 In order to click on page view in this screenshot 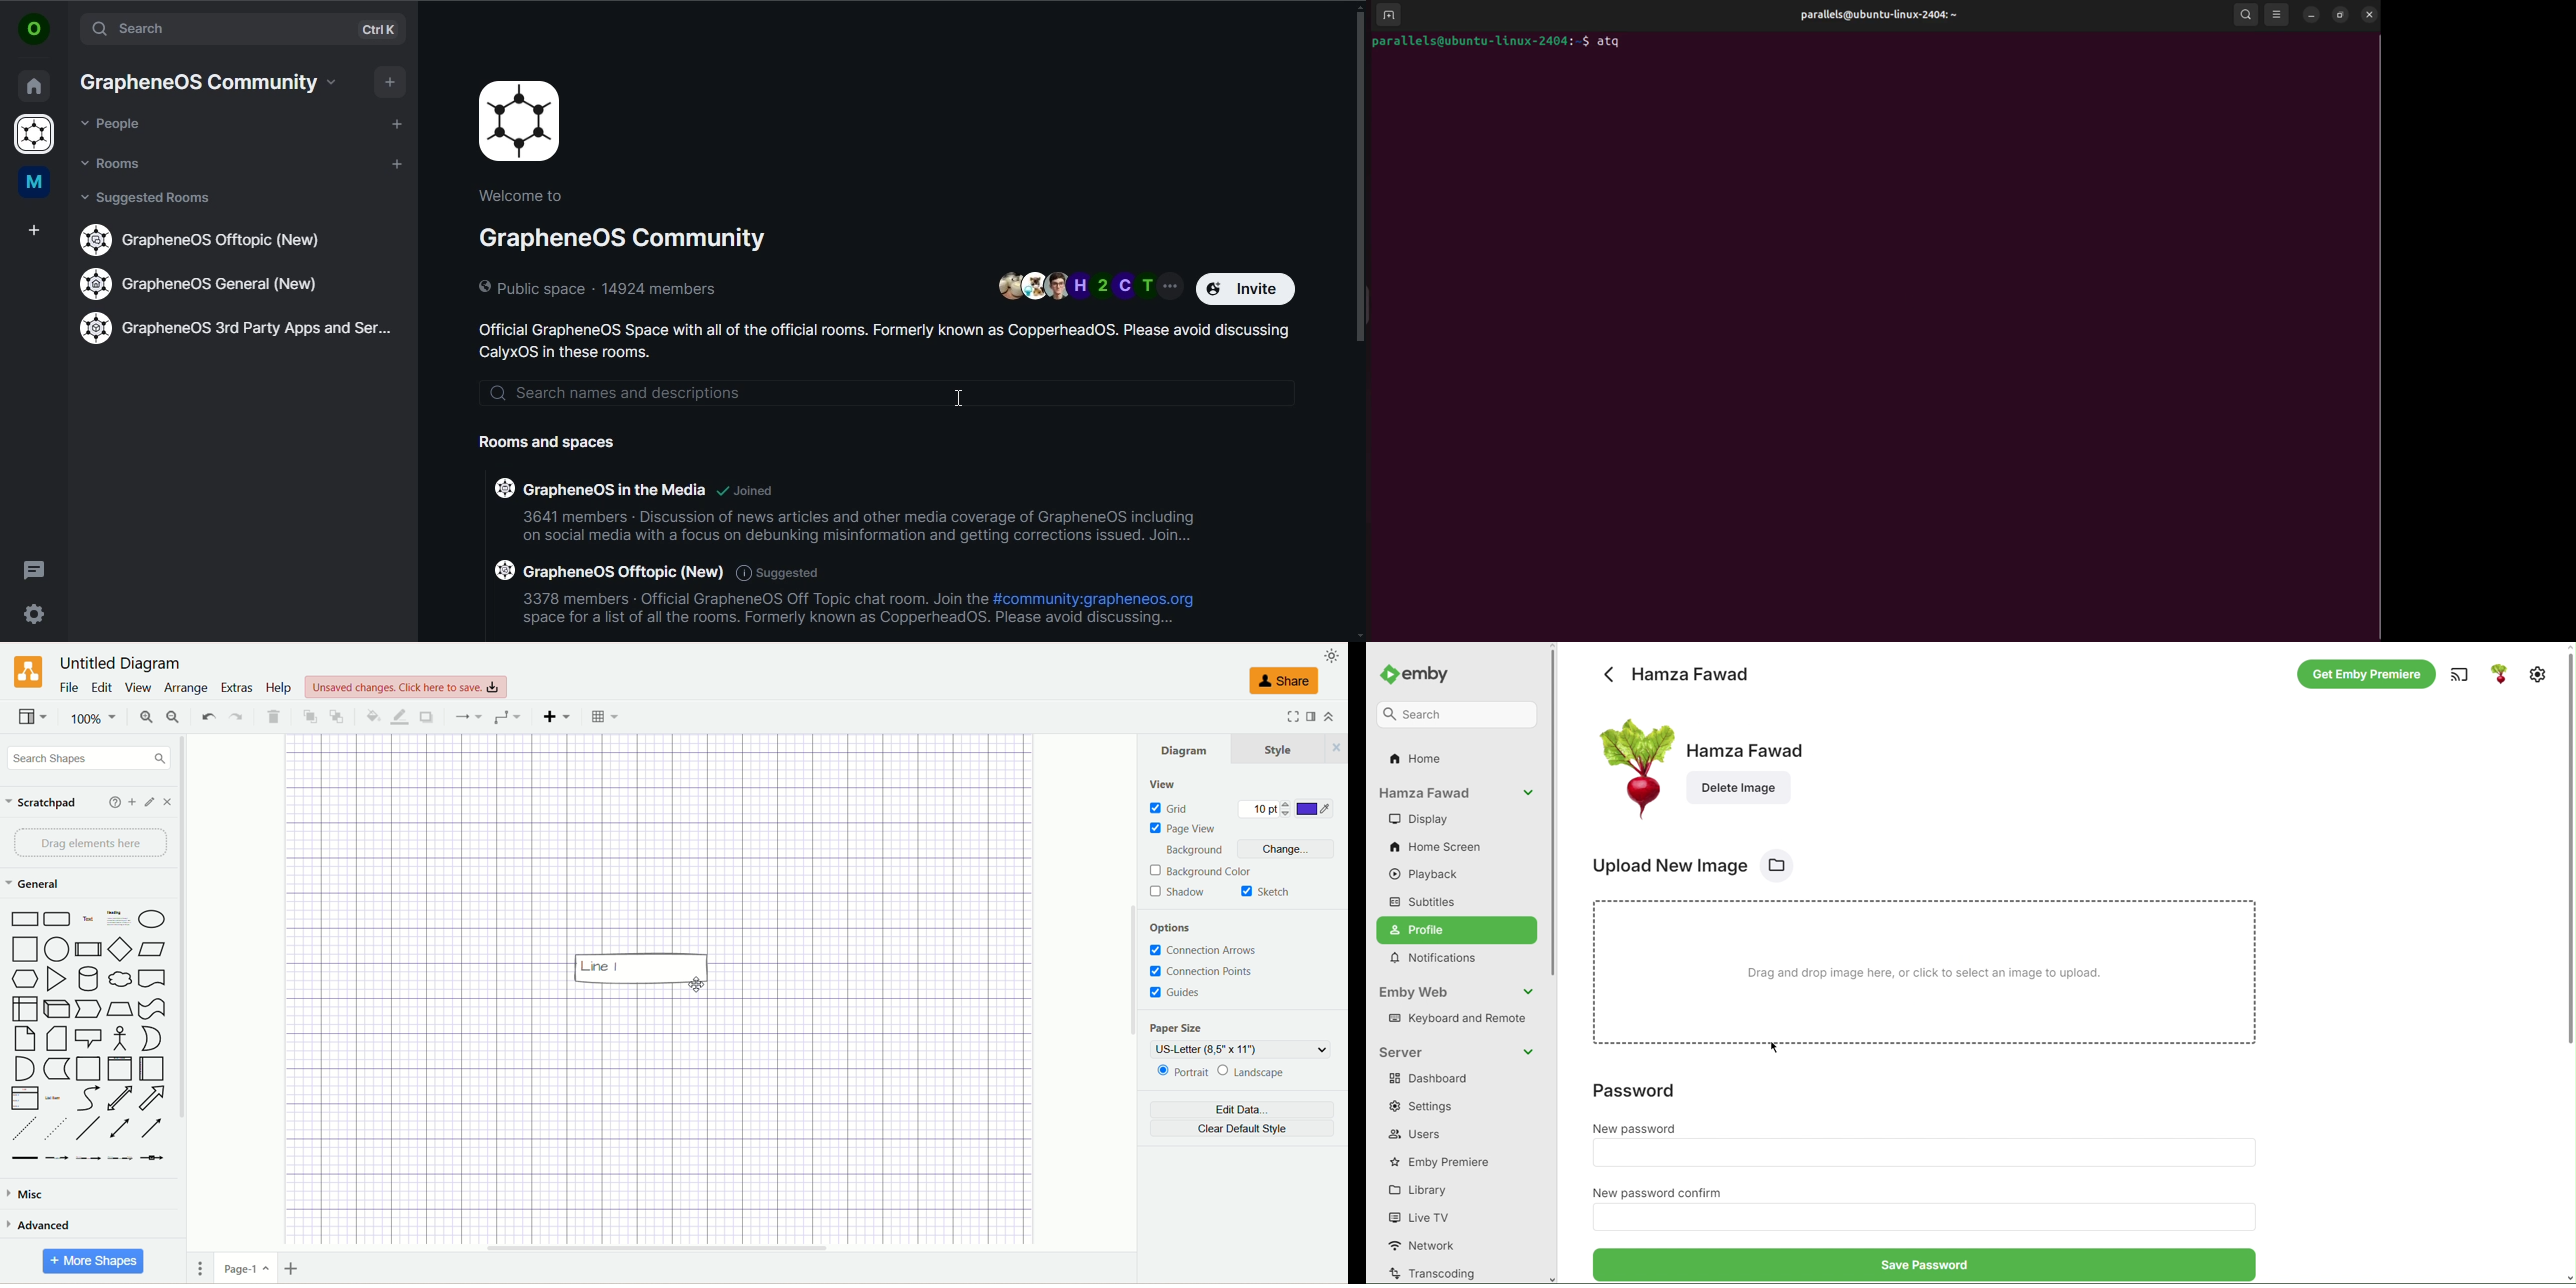, I will do `click(1184, 831)`.